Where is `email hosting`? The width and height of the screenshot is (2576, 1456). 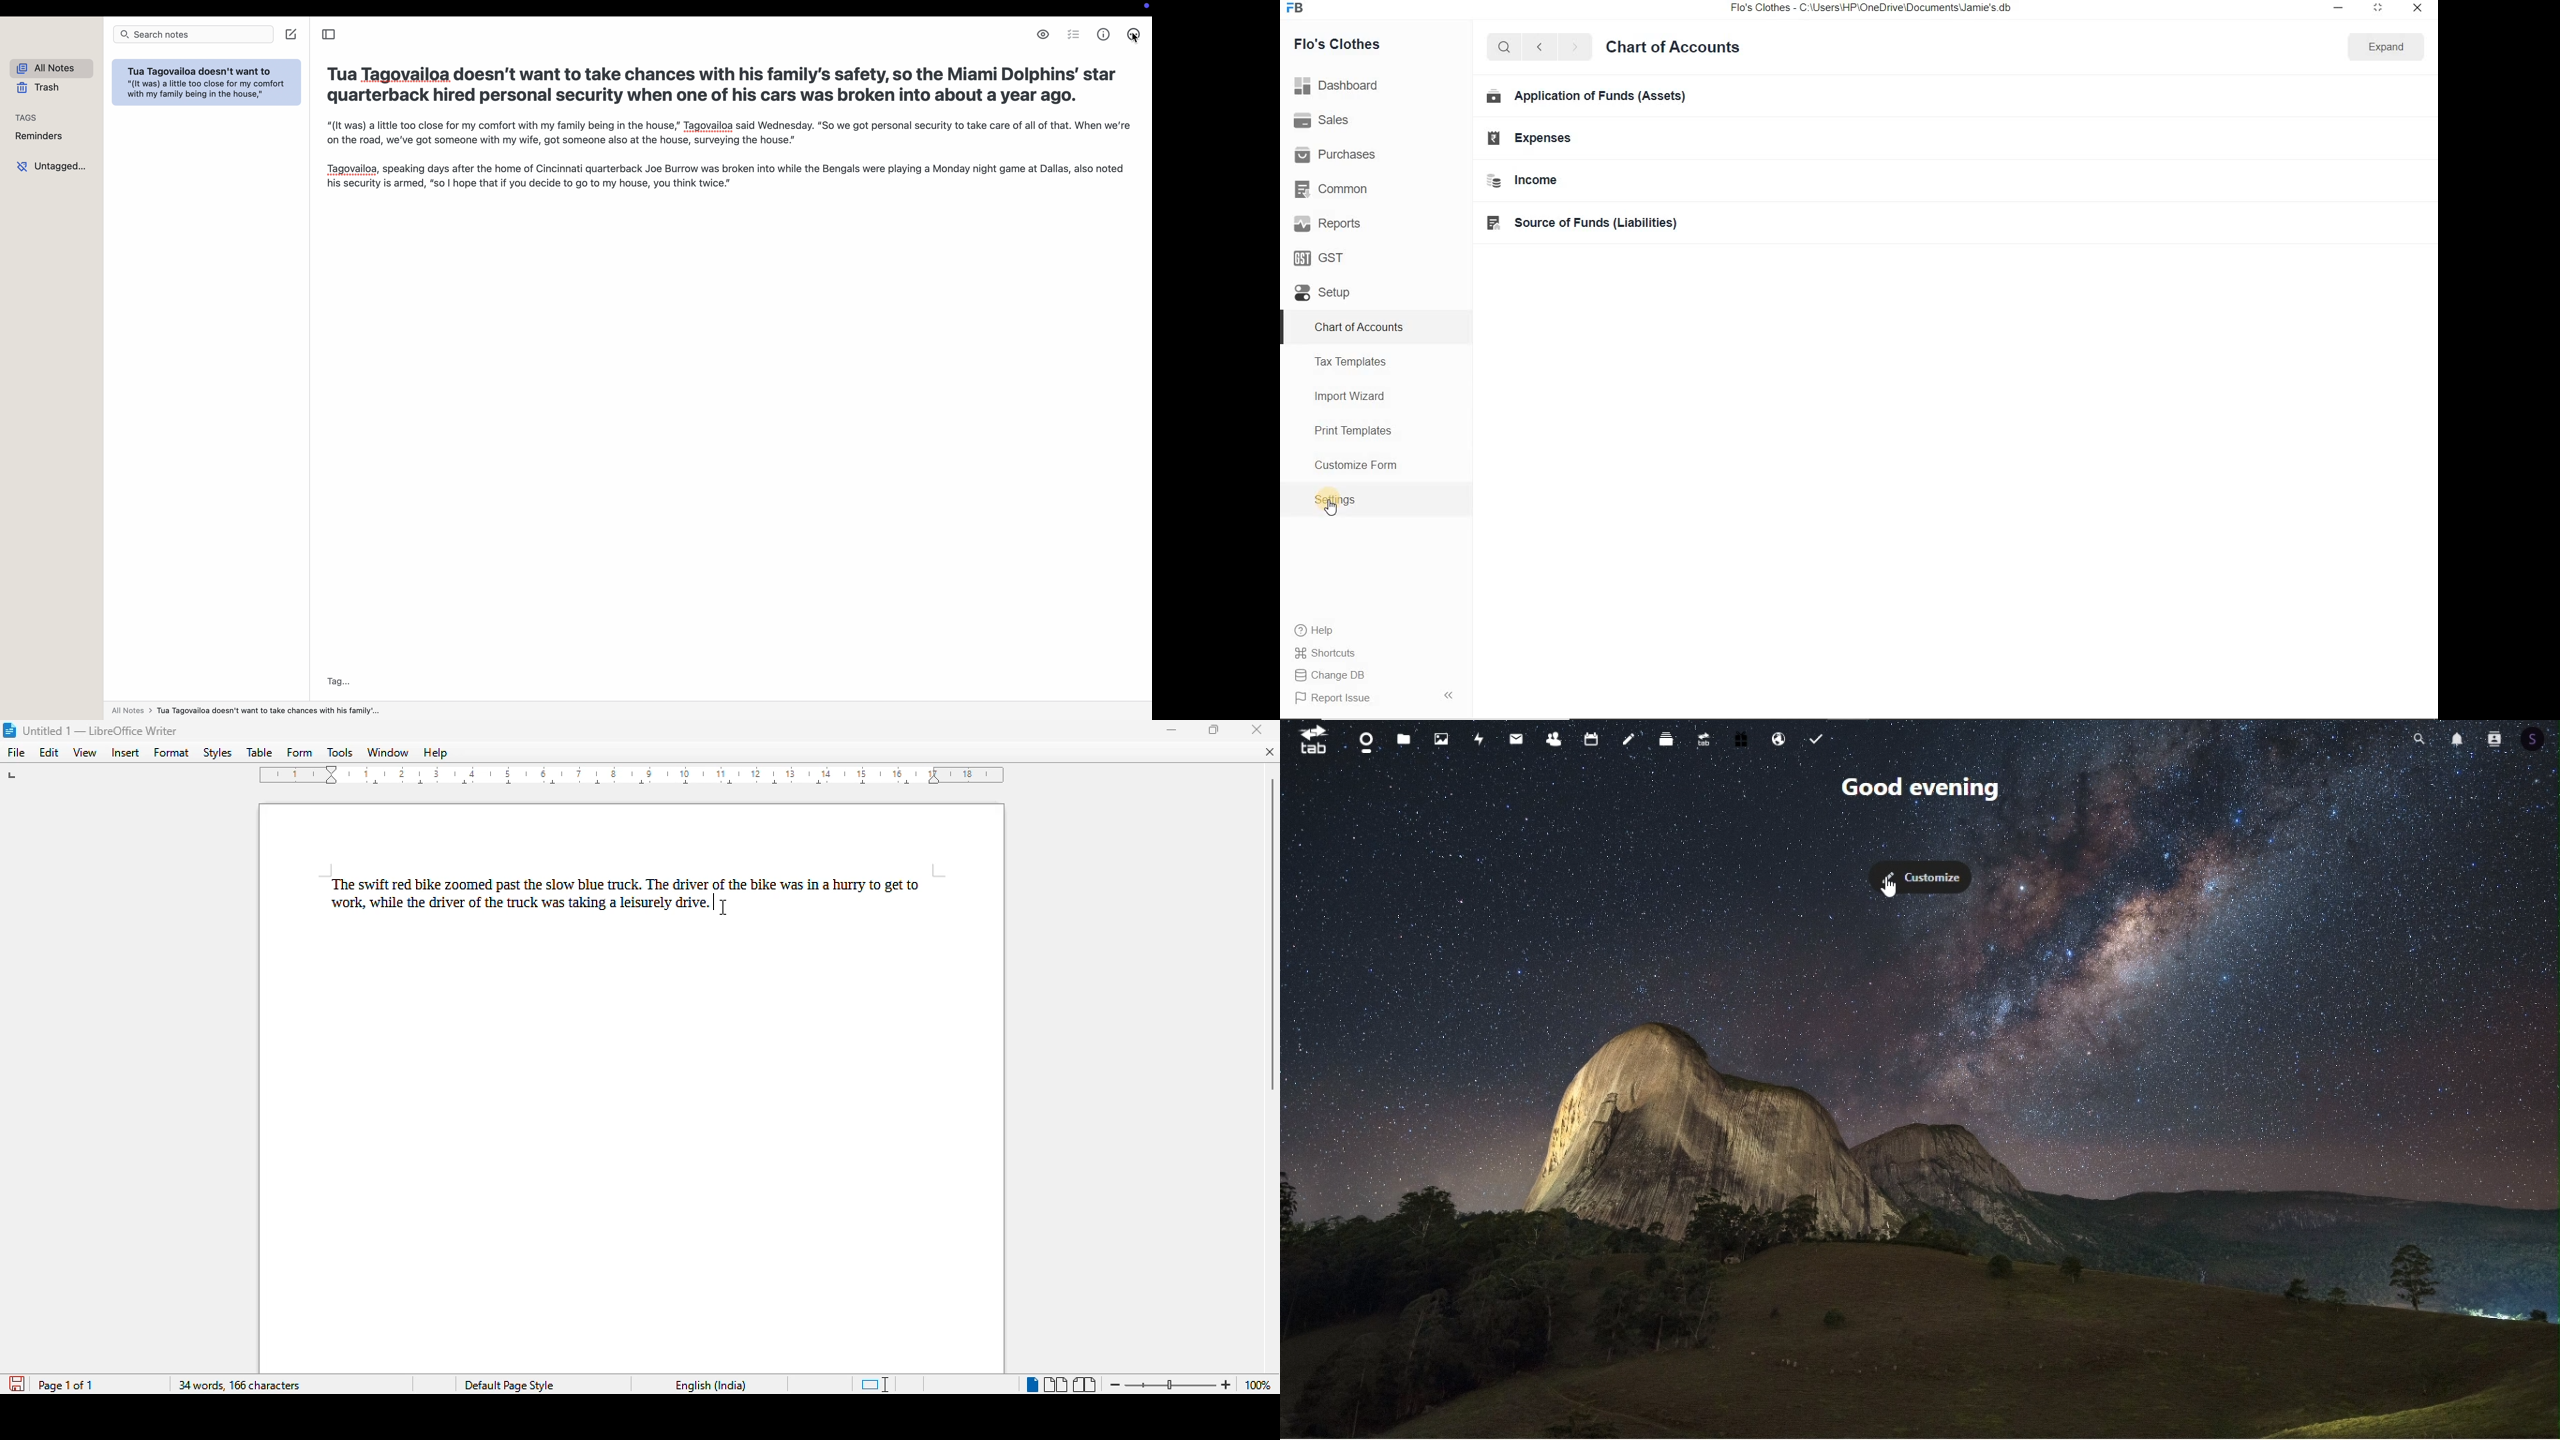
email hosting is located at coordinates (1781, 739).